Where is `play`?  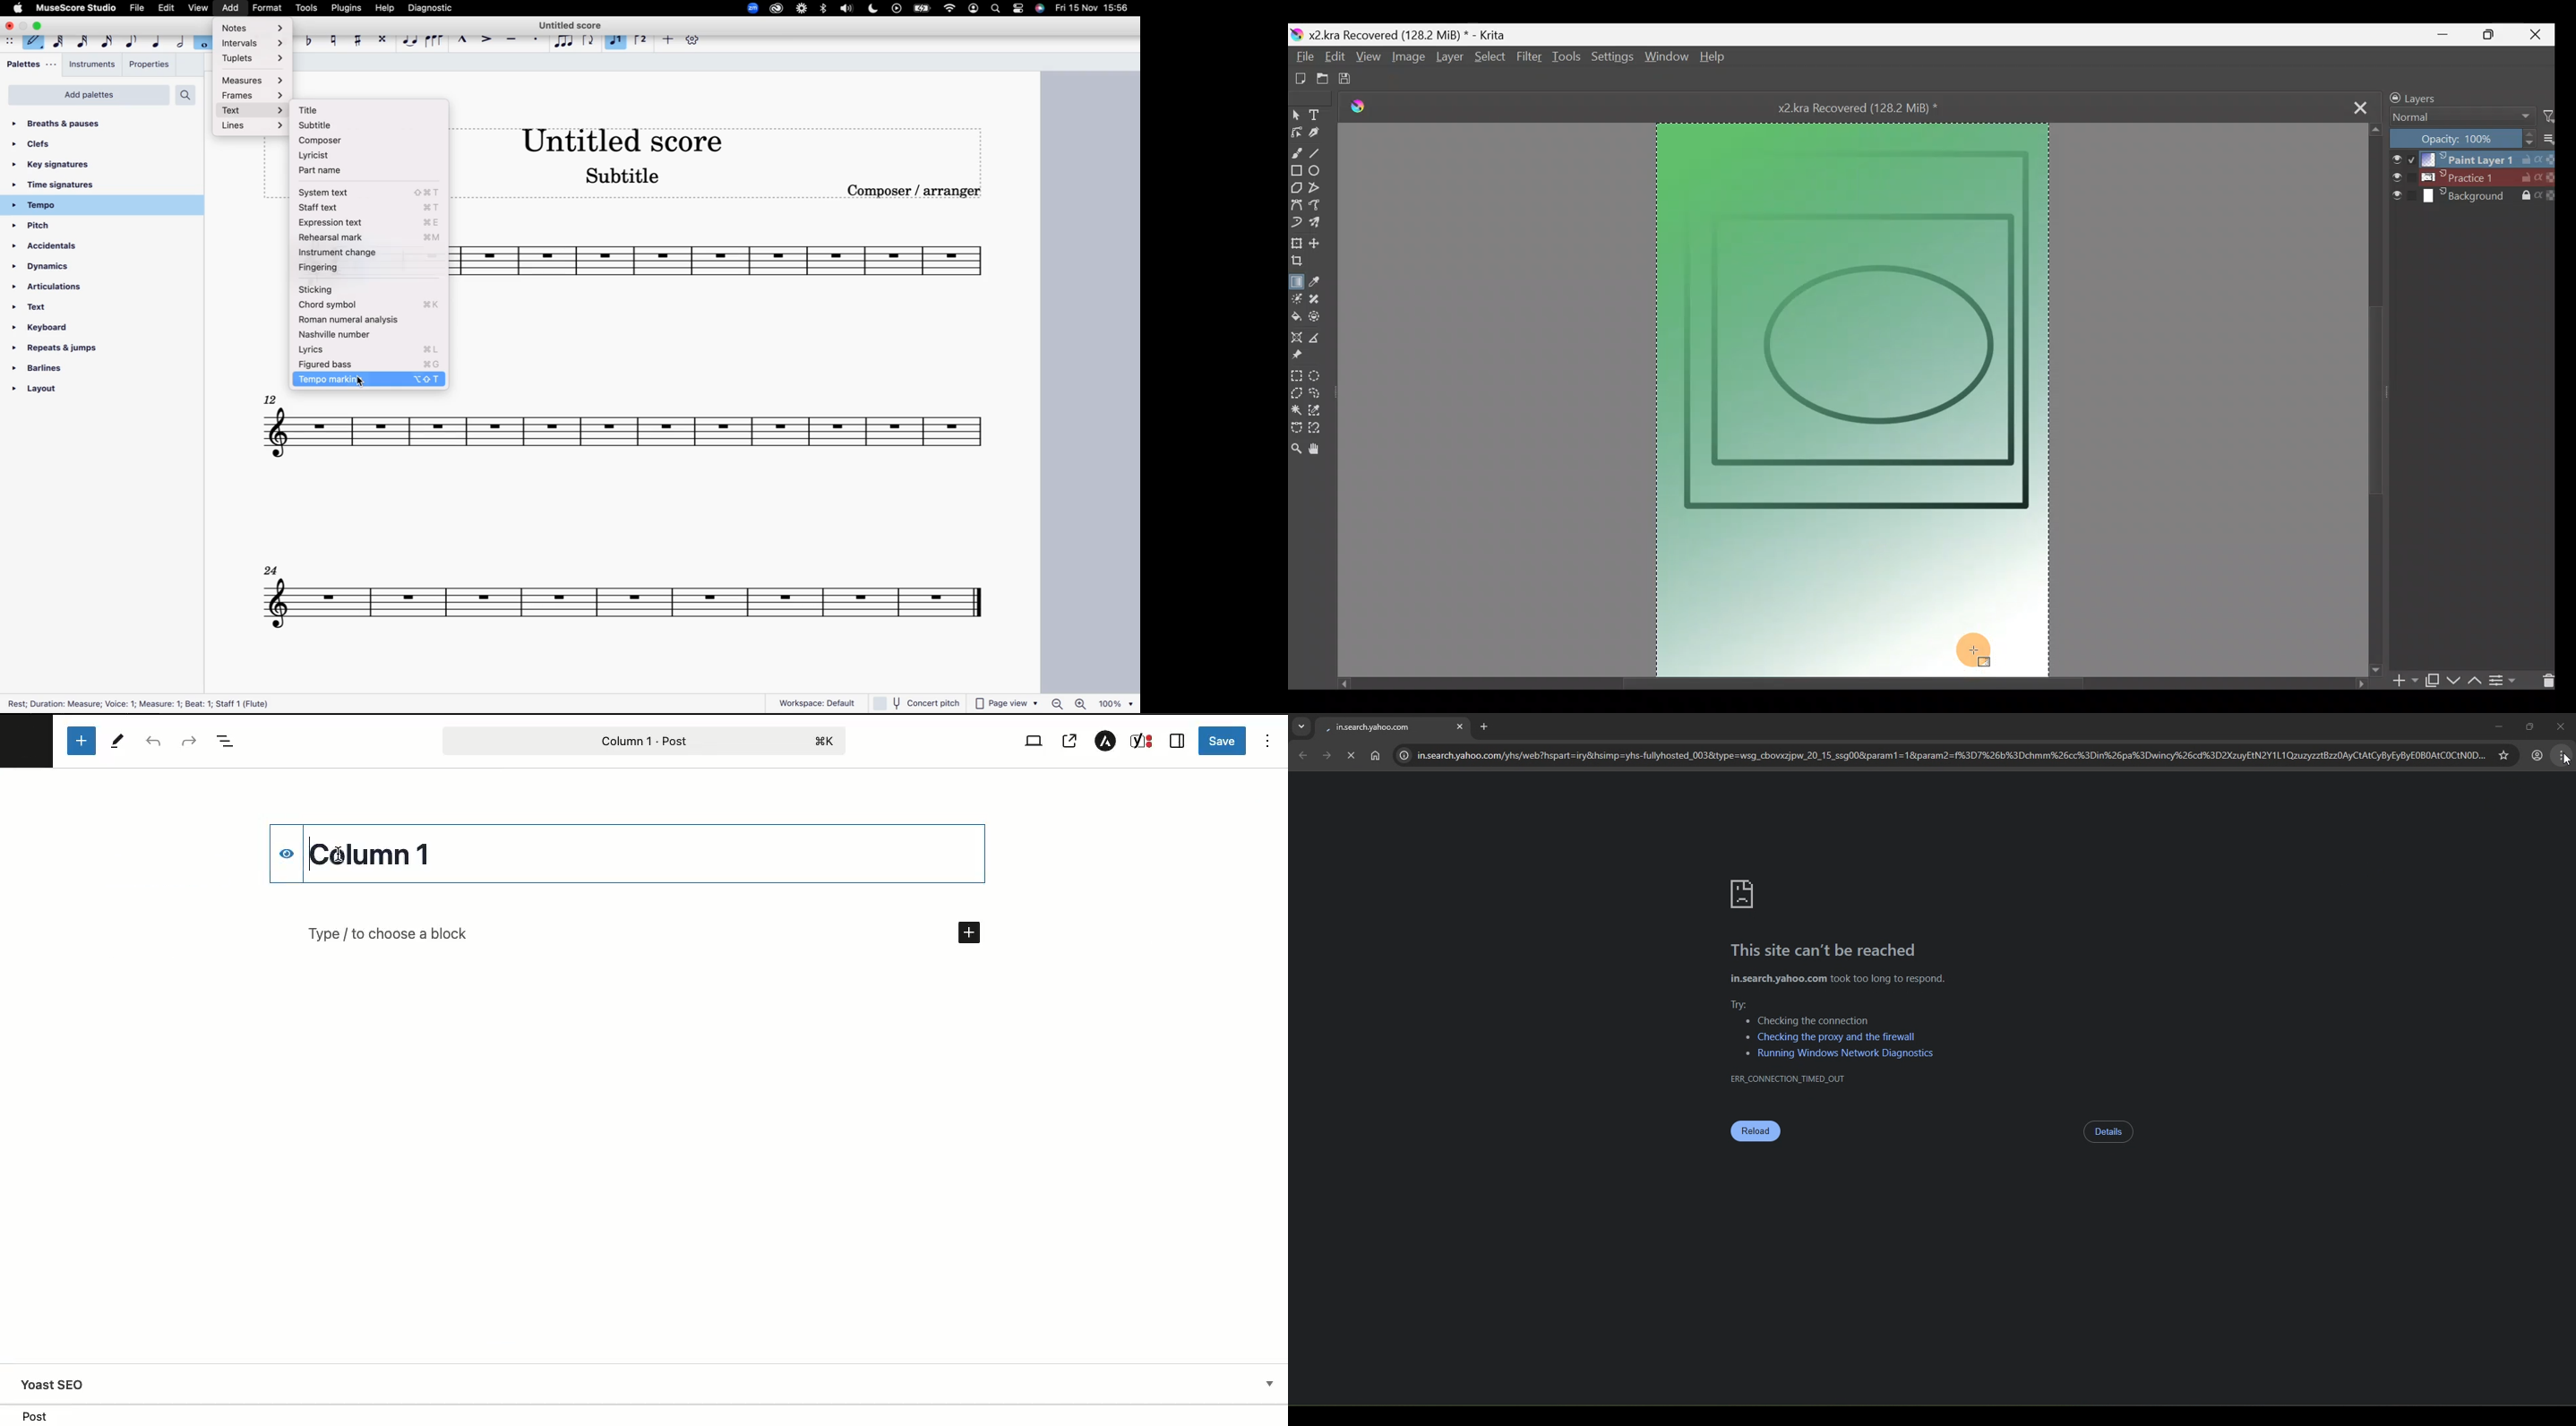
play is located at coordinates (897, 10).